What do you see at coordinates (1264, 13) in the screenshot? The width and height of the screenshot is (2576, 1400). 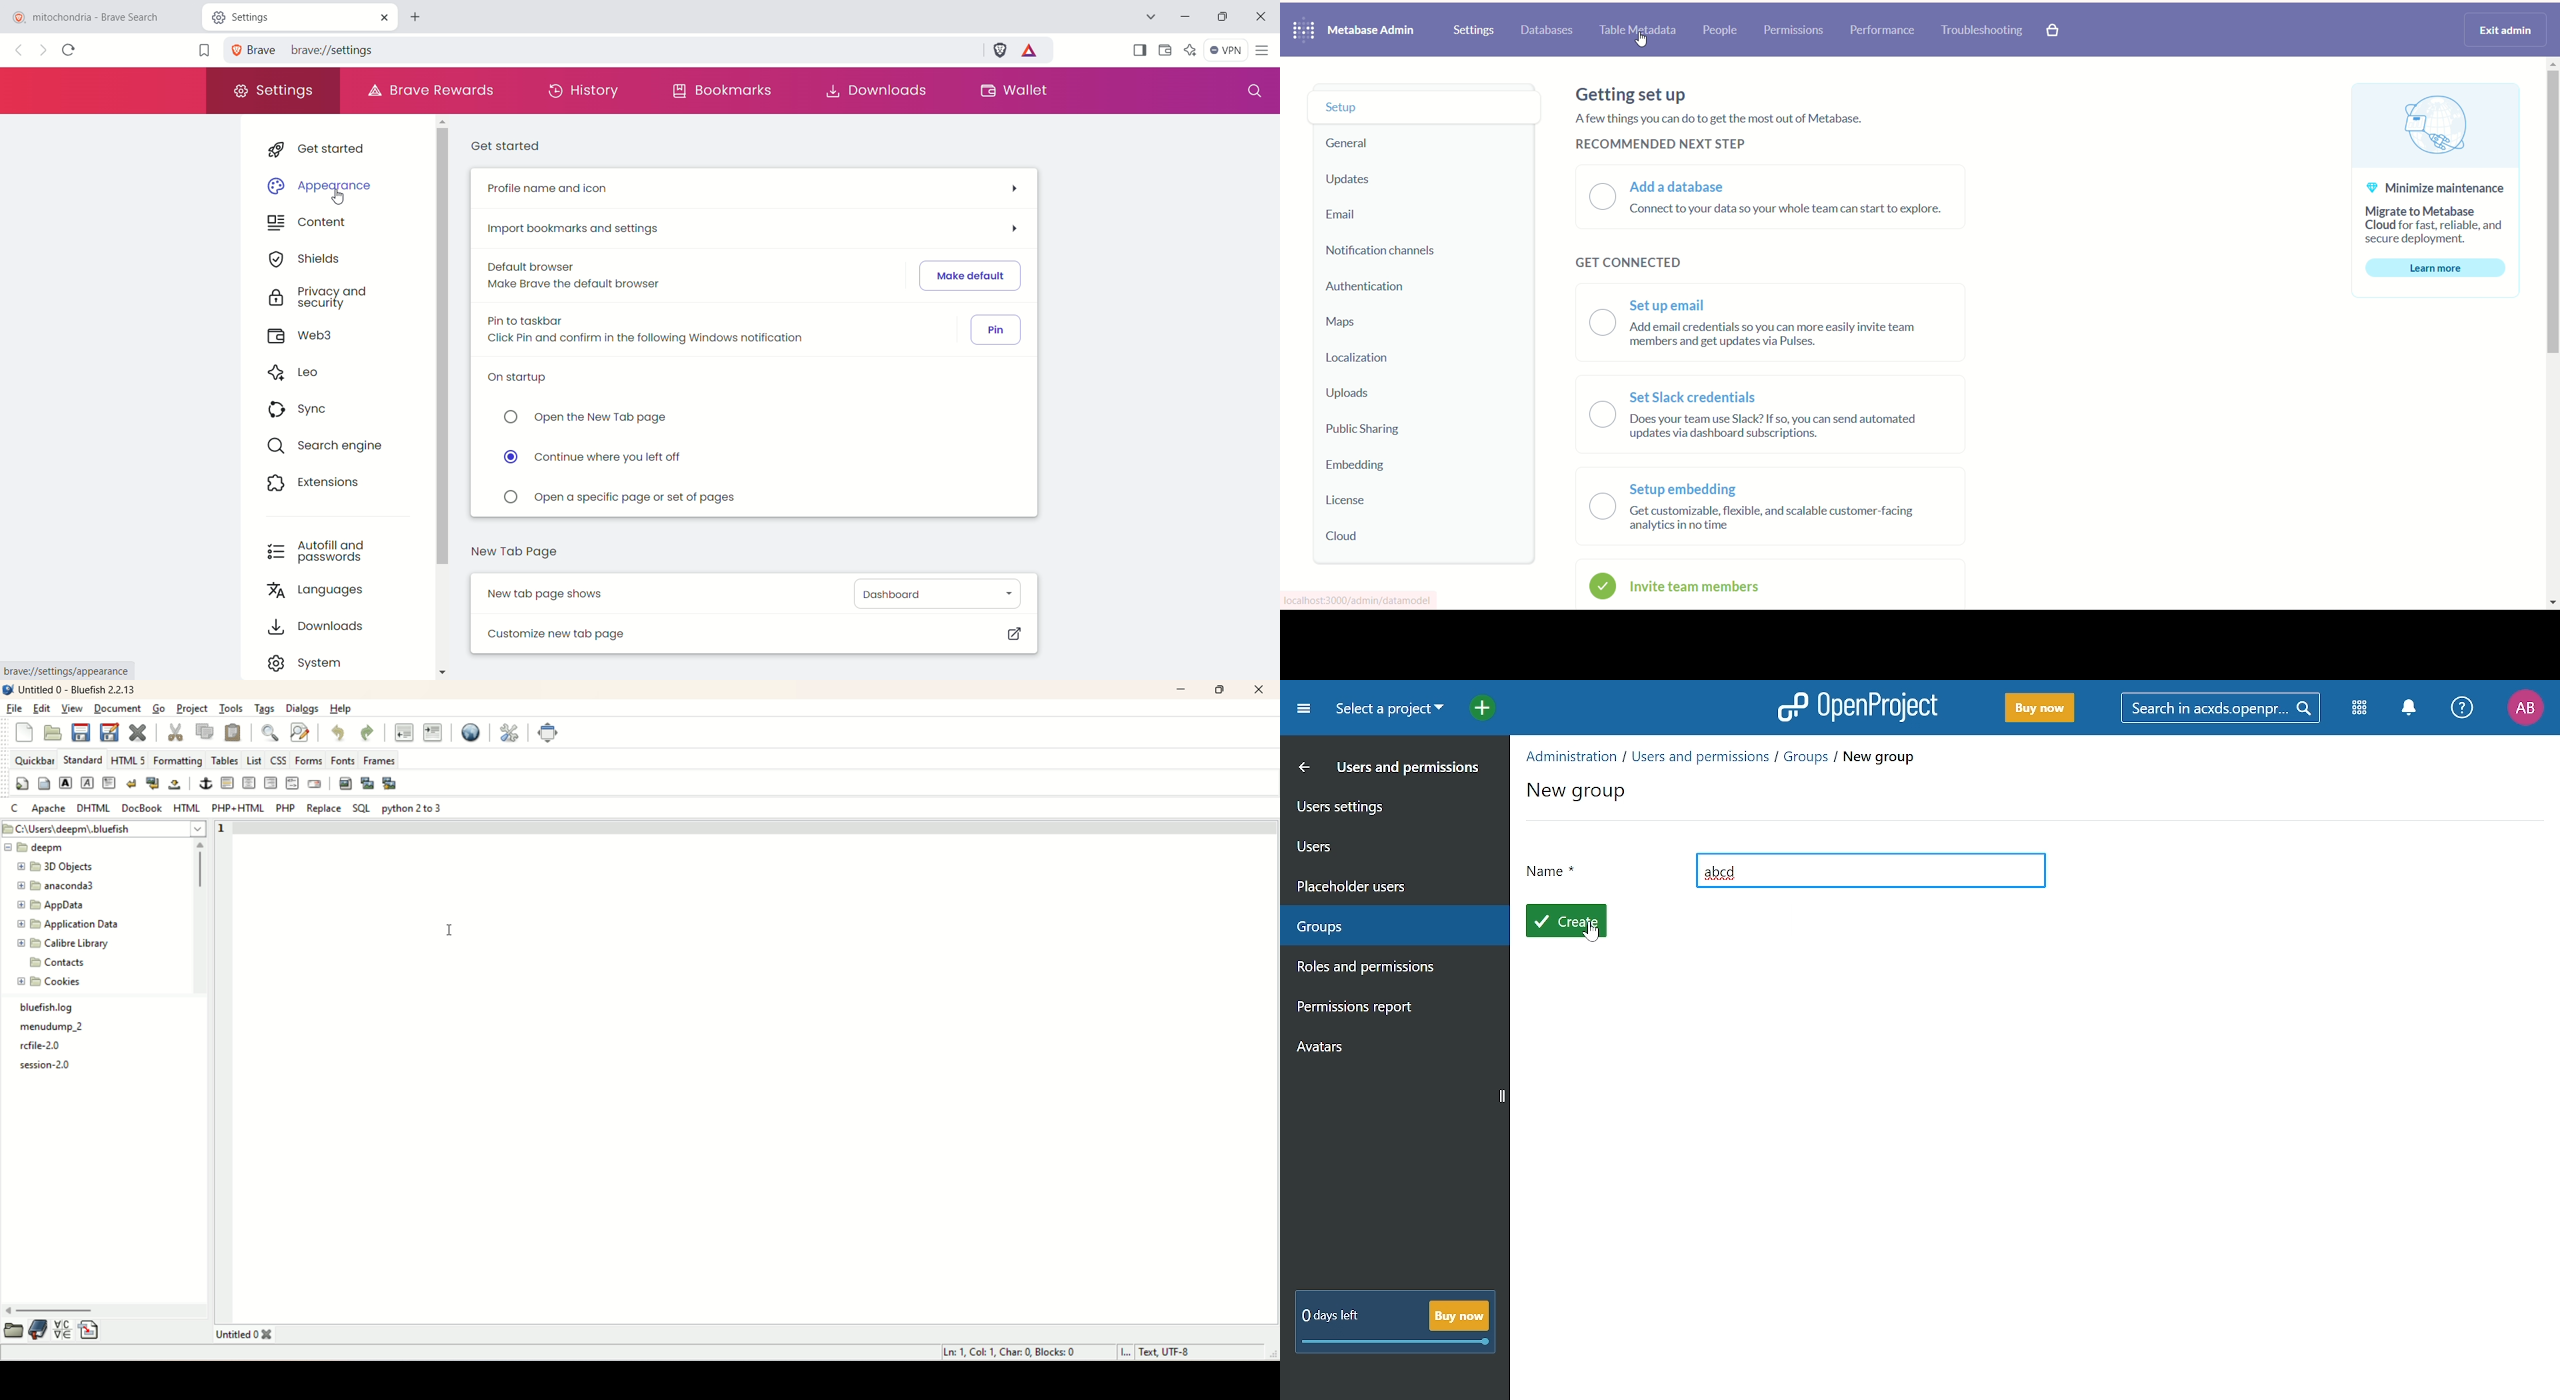 I see `close` at bounding box center [1264, 13].